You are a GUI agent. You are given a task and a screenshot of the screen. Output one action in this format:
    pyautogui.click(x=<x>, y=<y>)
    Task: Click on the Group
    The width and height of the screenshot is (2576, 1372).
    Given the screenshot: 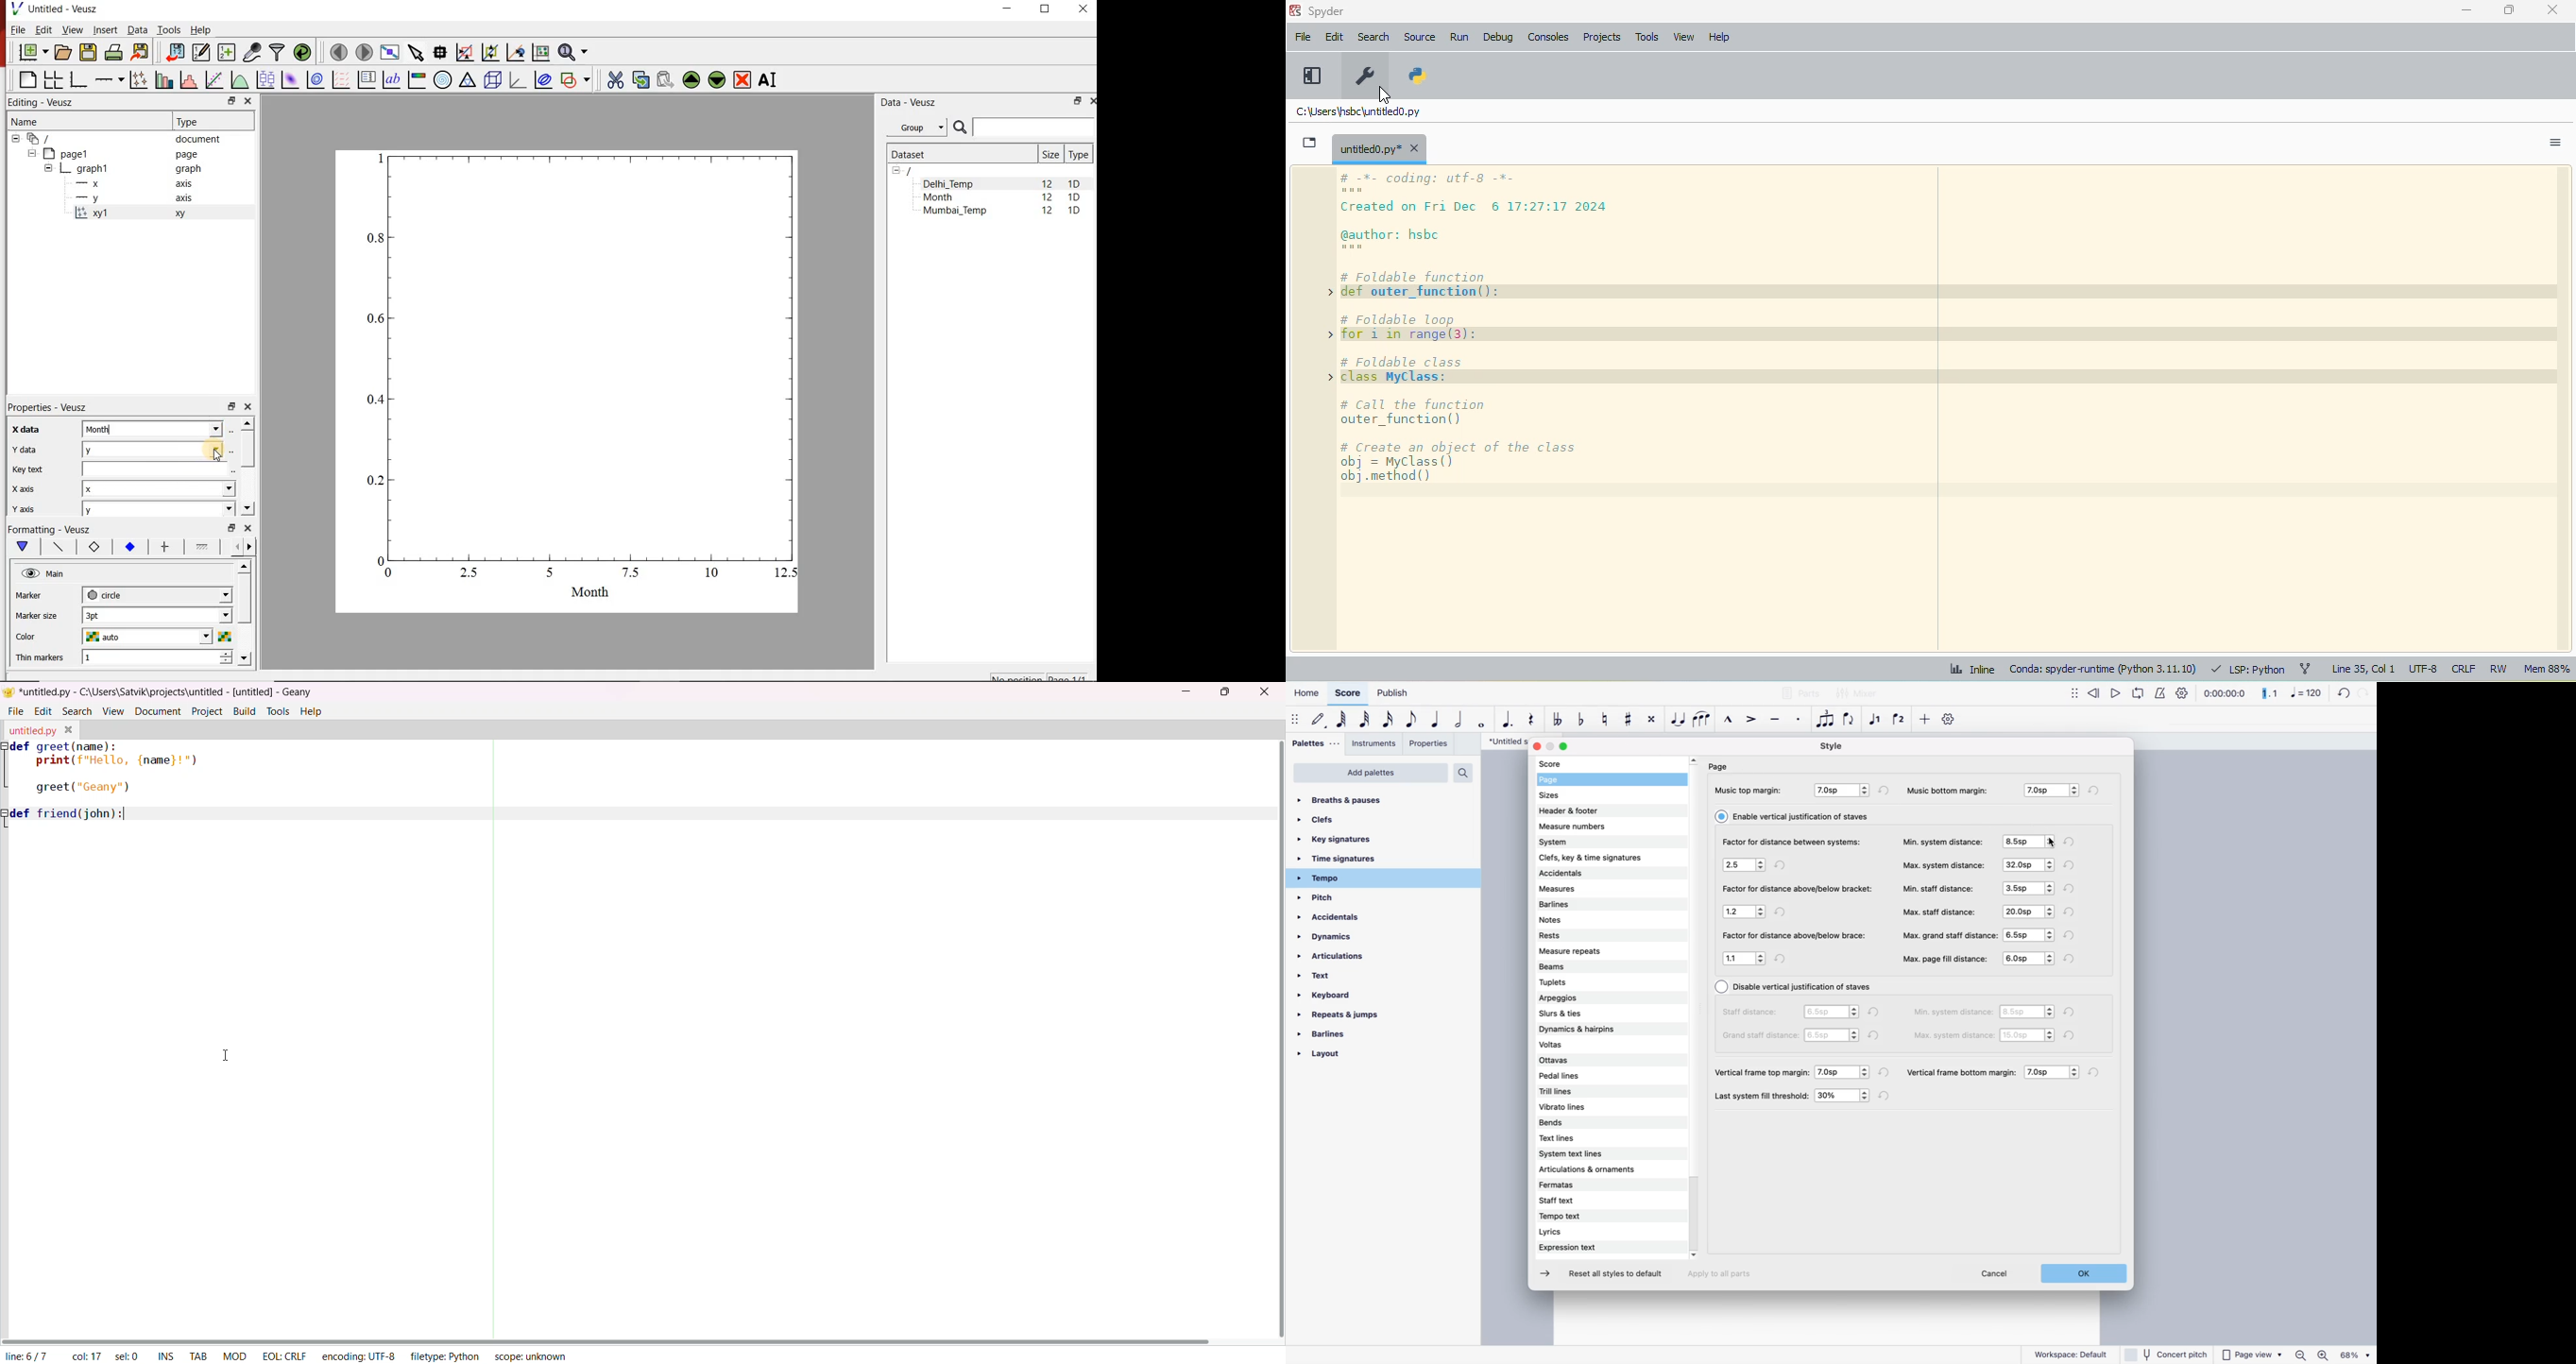 What is the action you would take?
    pyautogui.click(x=917, y=126)
    